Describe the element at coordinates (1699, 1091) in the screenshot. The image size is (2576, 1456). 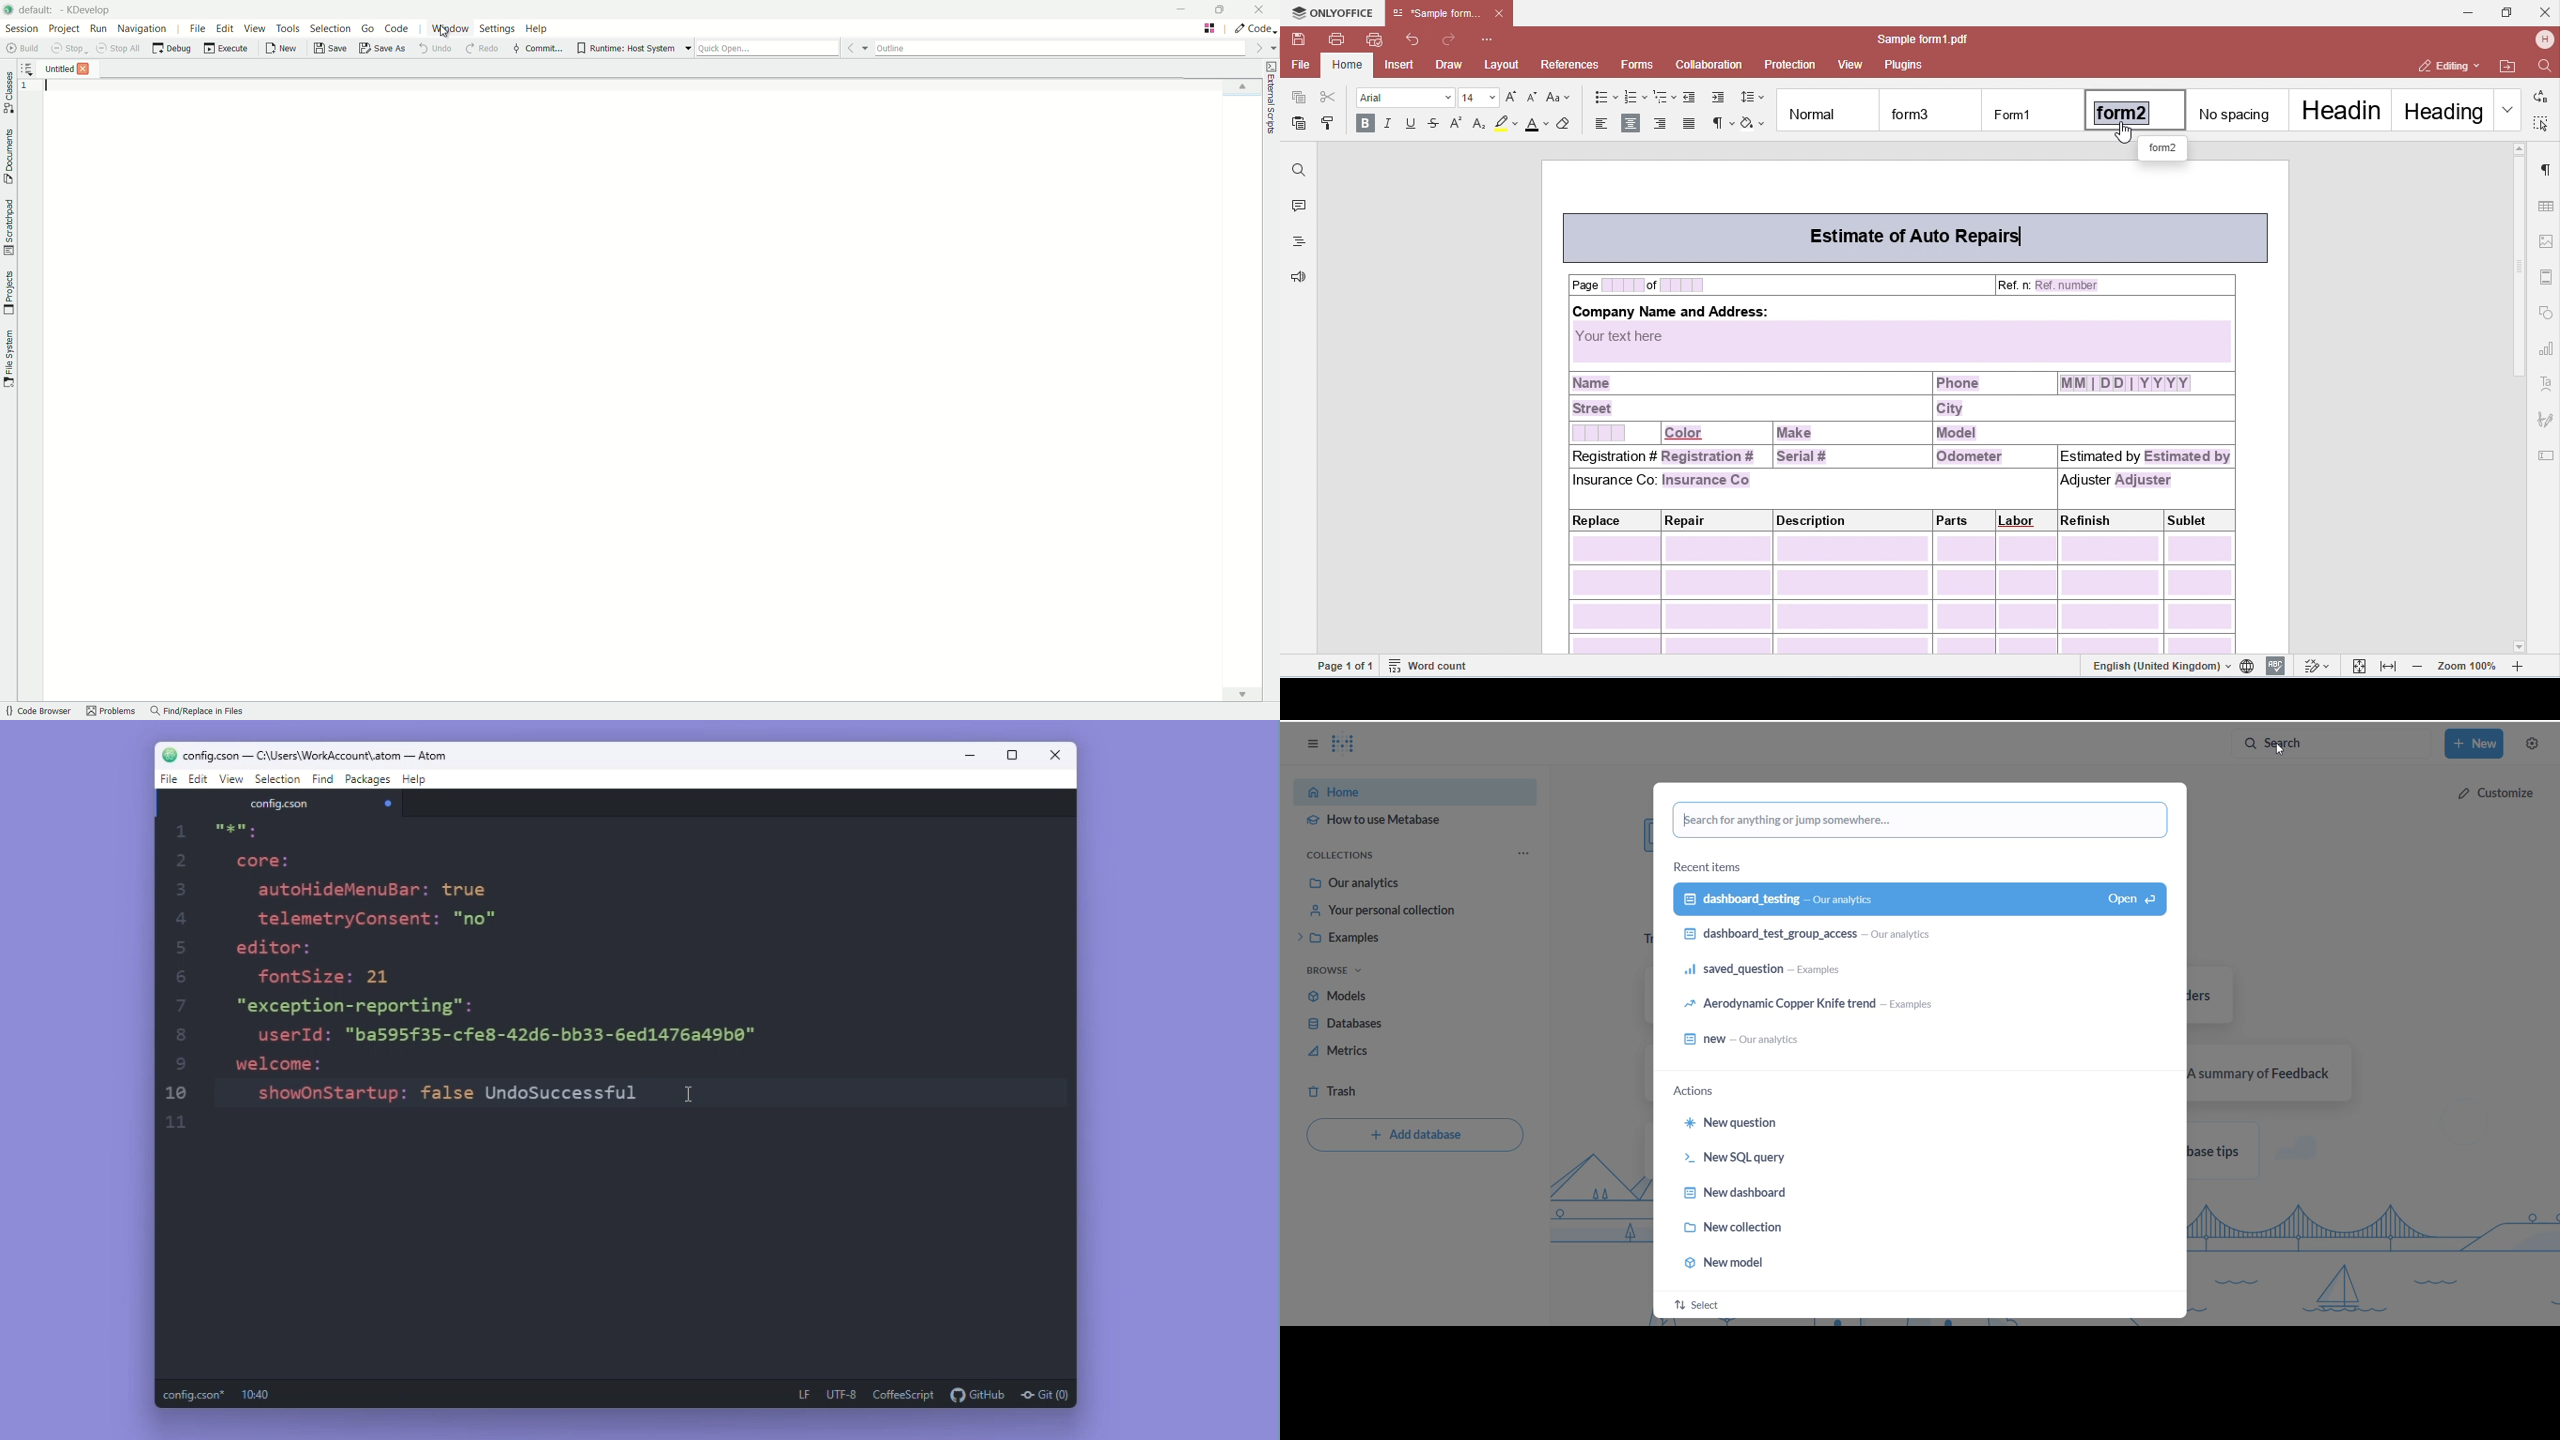
I see `actions ` at that location.